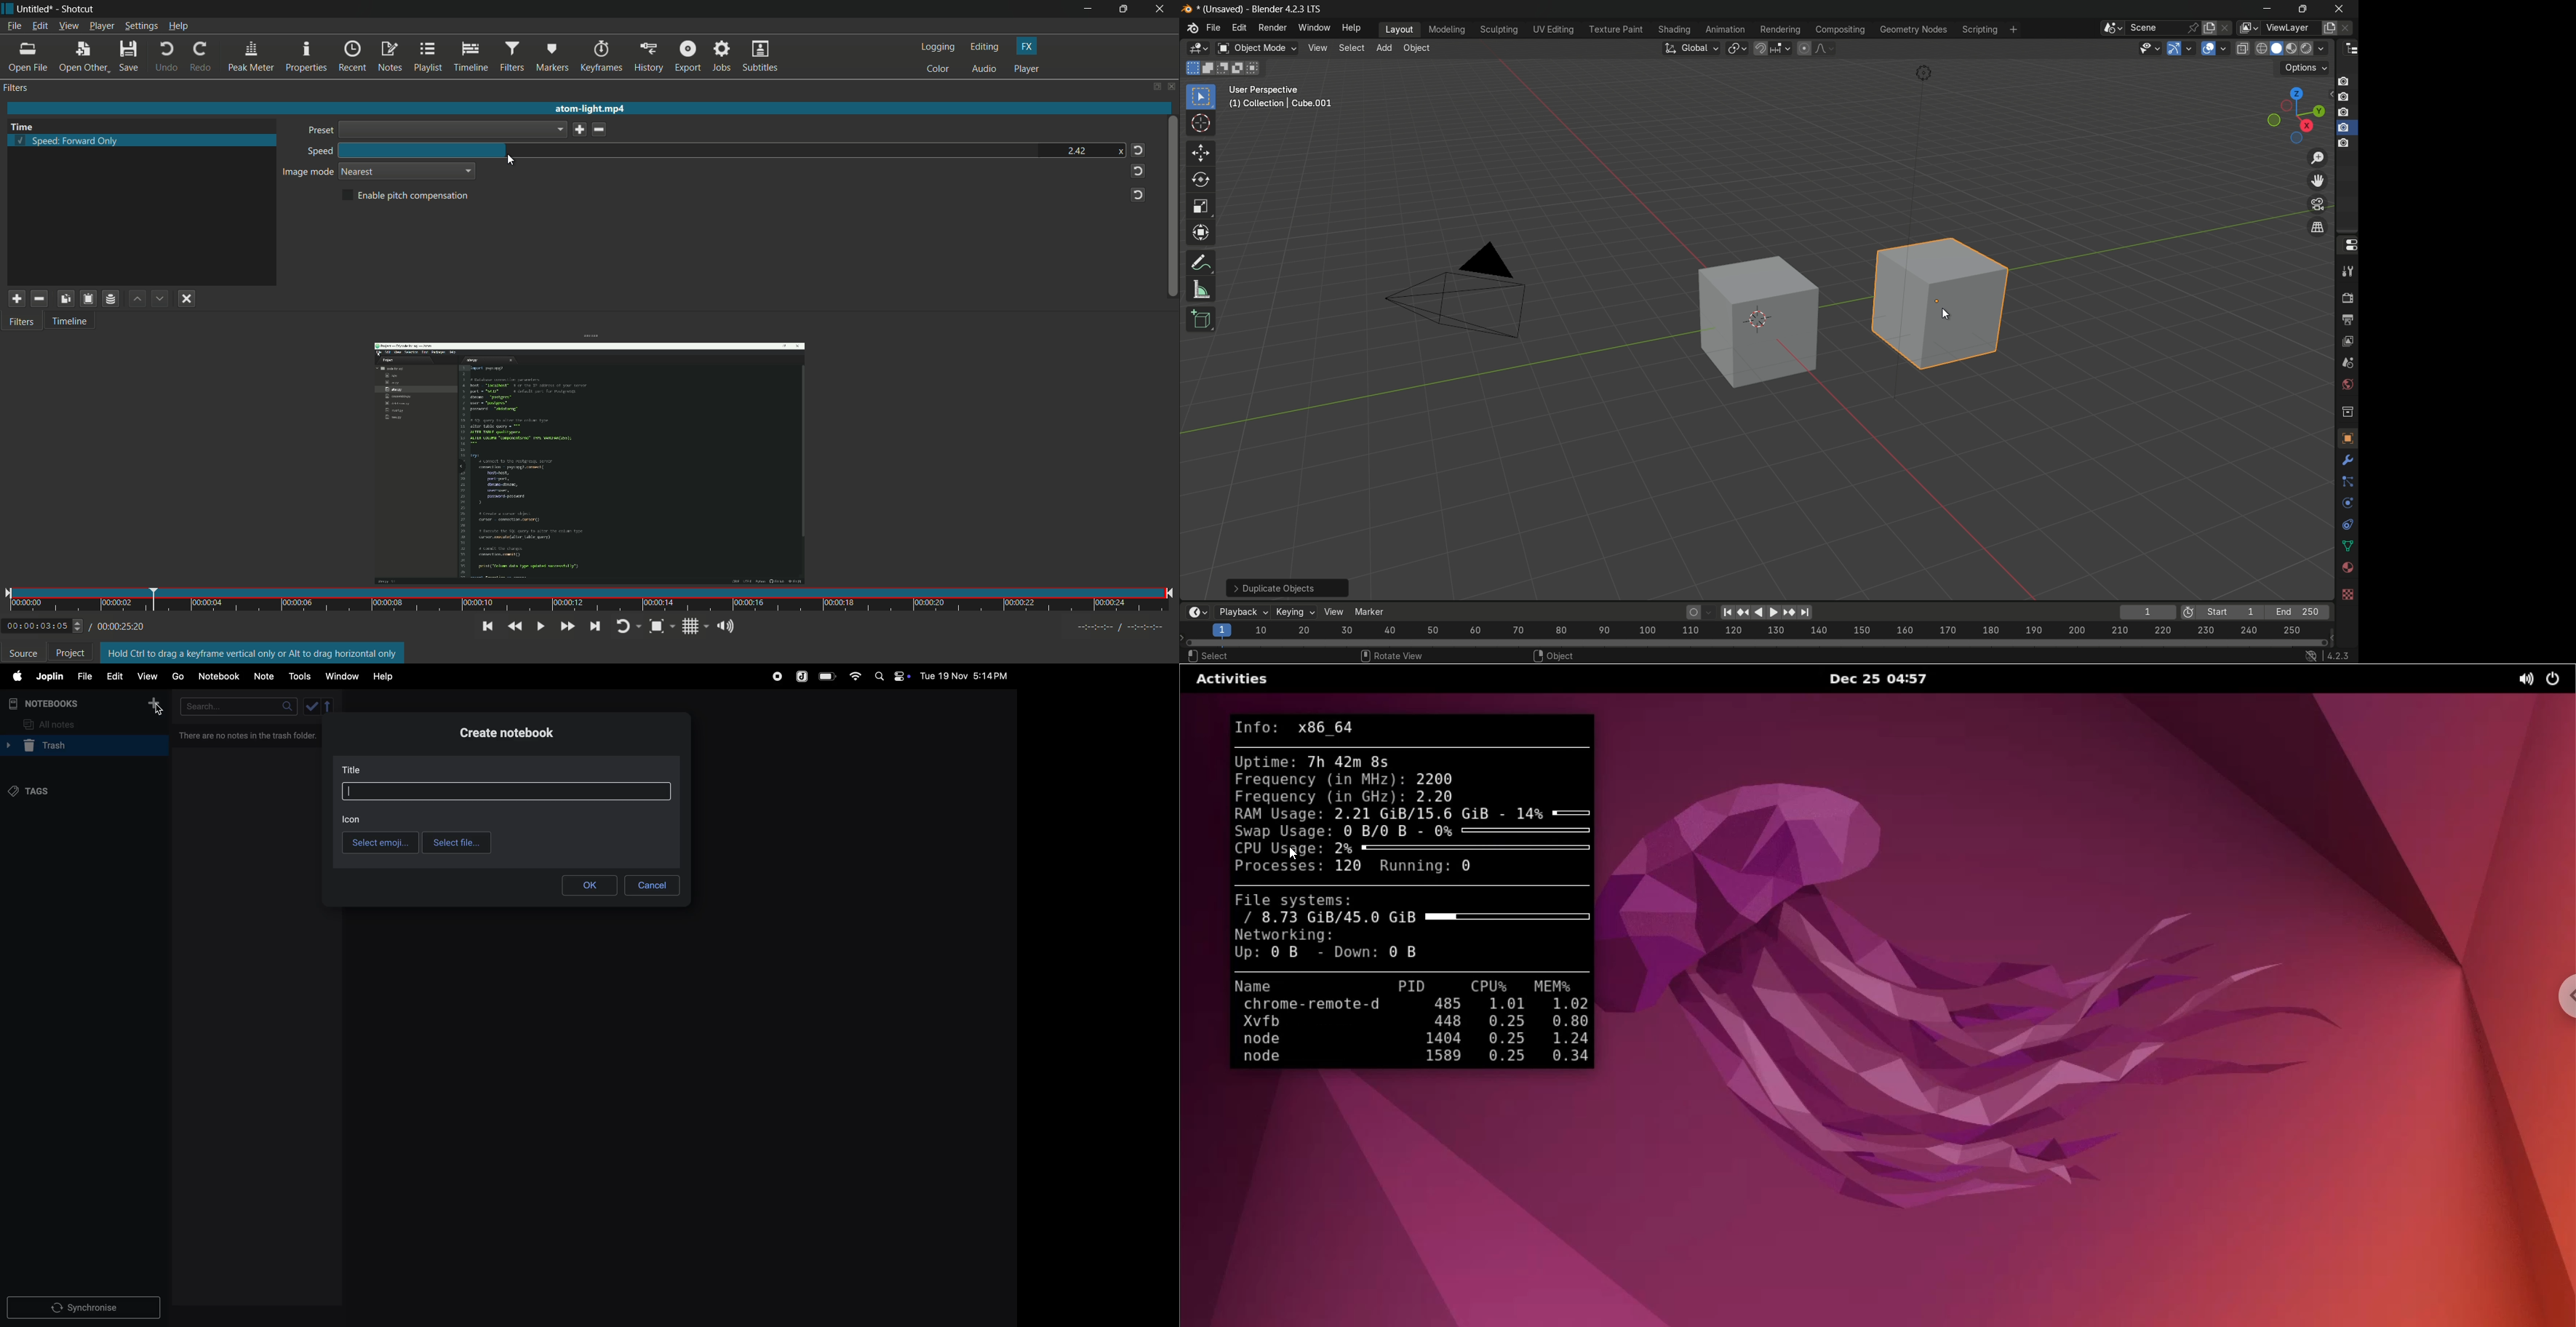 Image resolution: width=2576 pixels, height=1344 pixels. Describe the element at coordinates (1287, 11) in the screenshot. I see `app name` at that location.